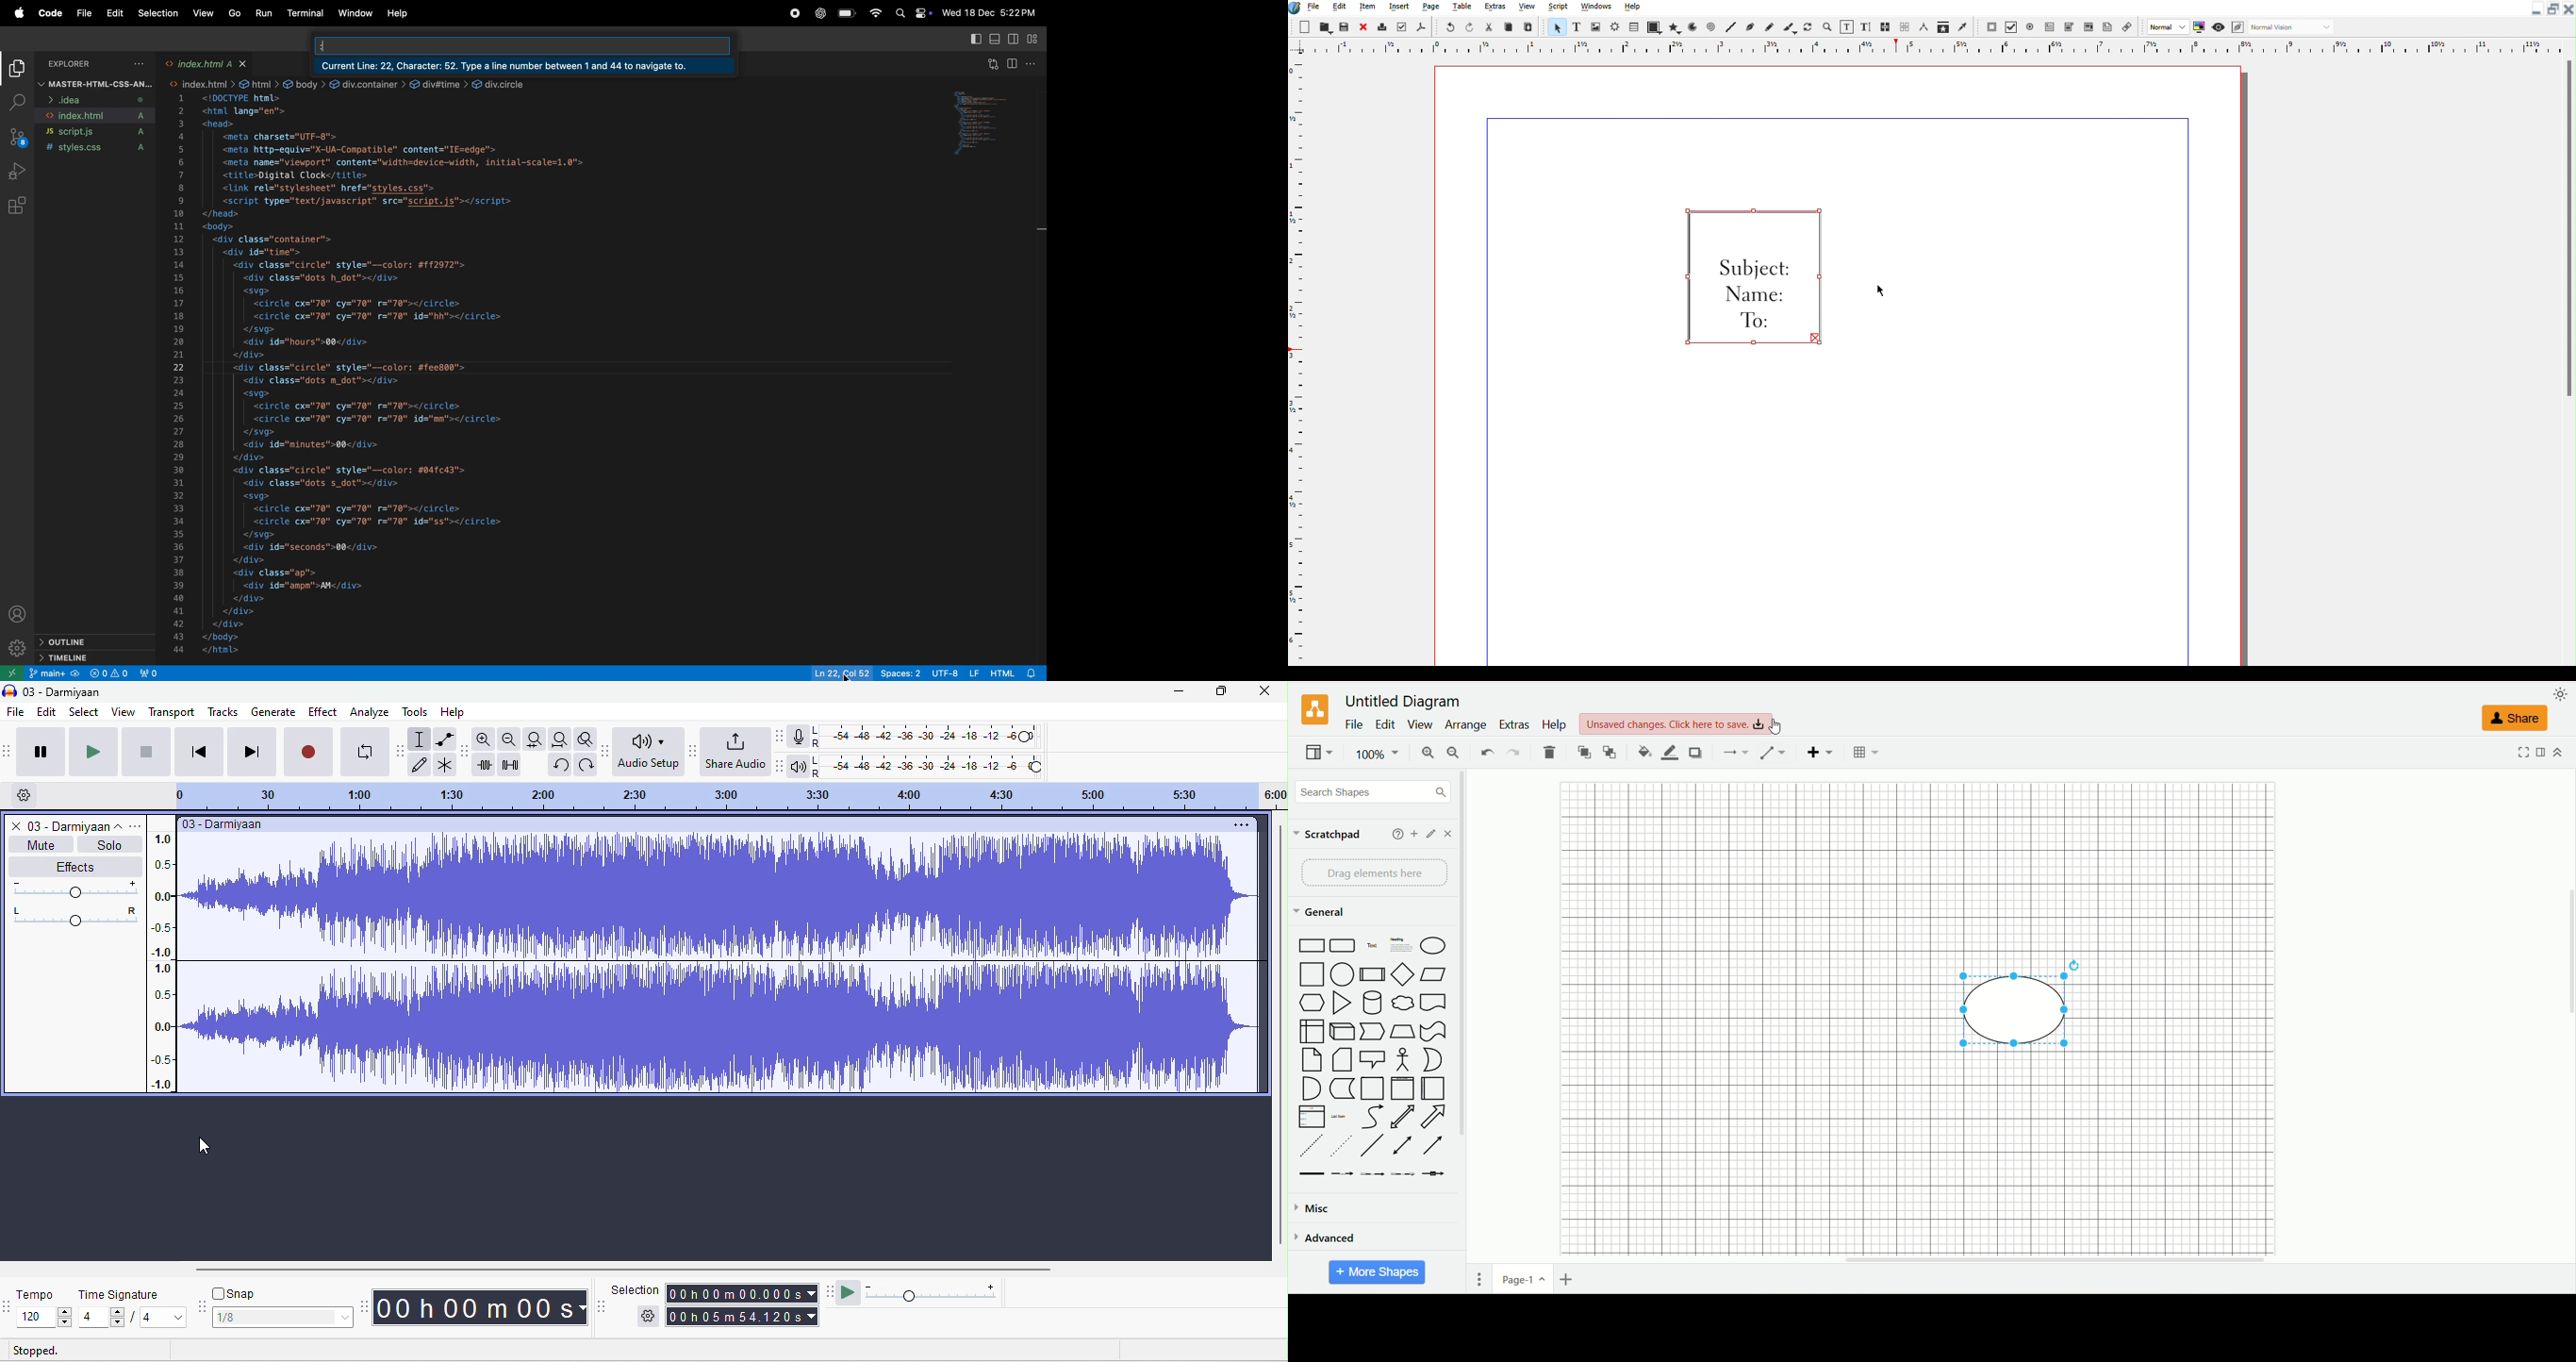  I want to click on Table, so click(1463, 8).